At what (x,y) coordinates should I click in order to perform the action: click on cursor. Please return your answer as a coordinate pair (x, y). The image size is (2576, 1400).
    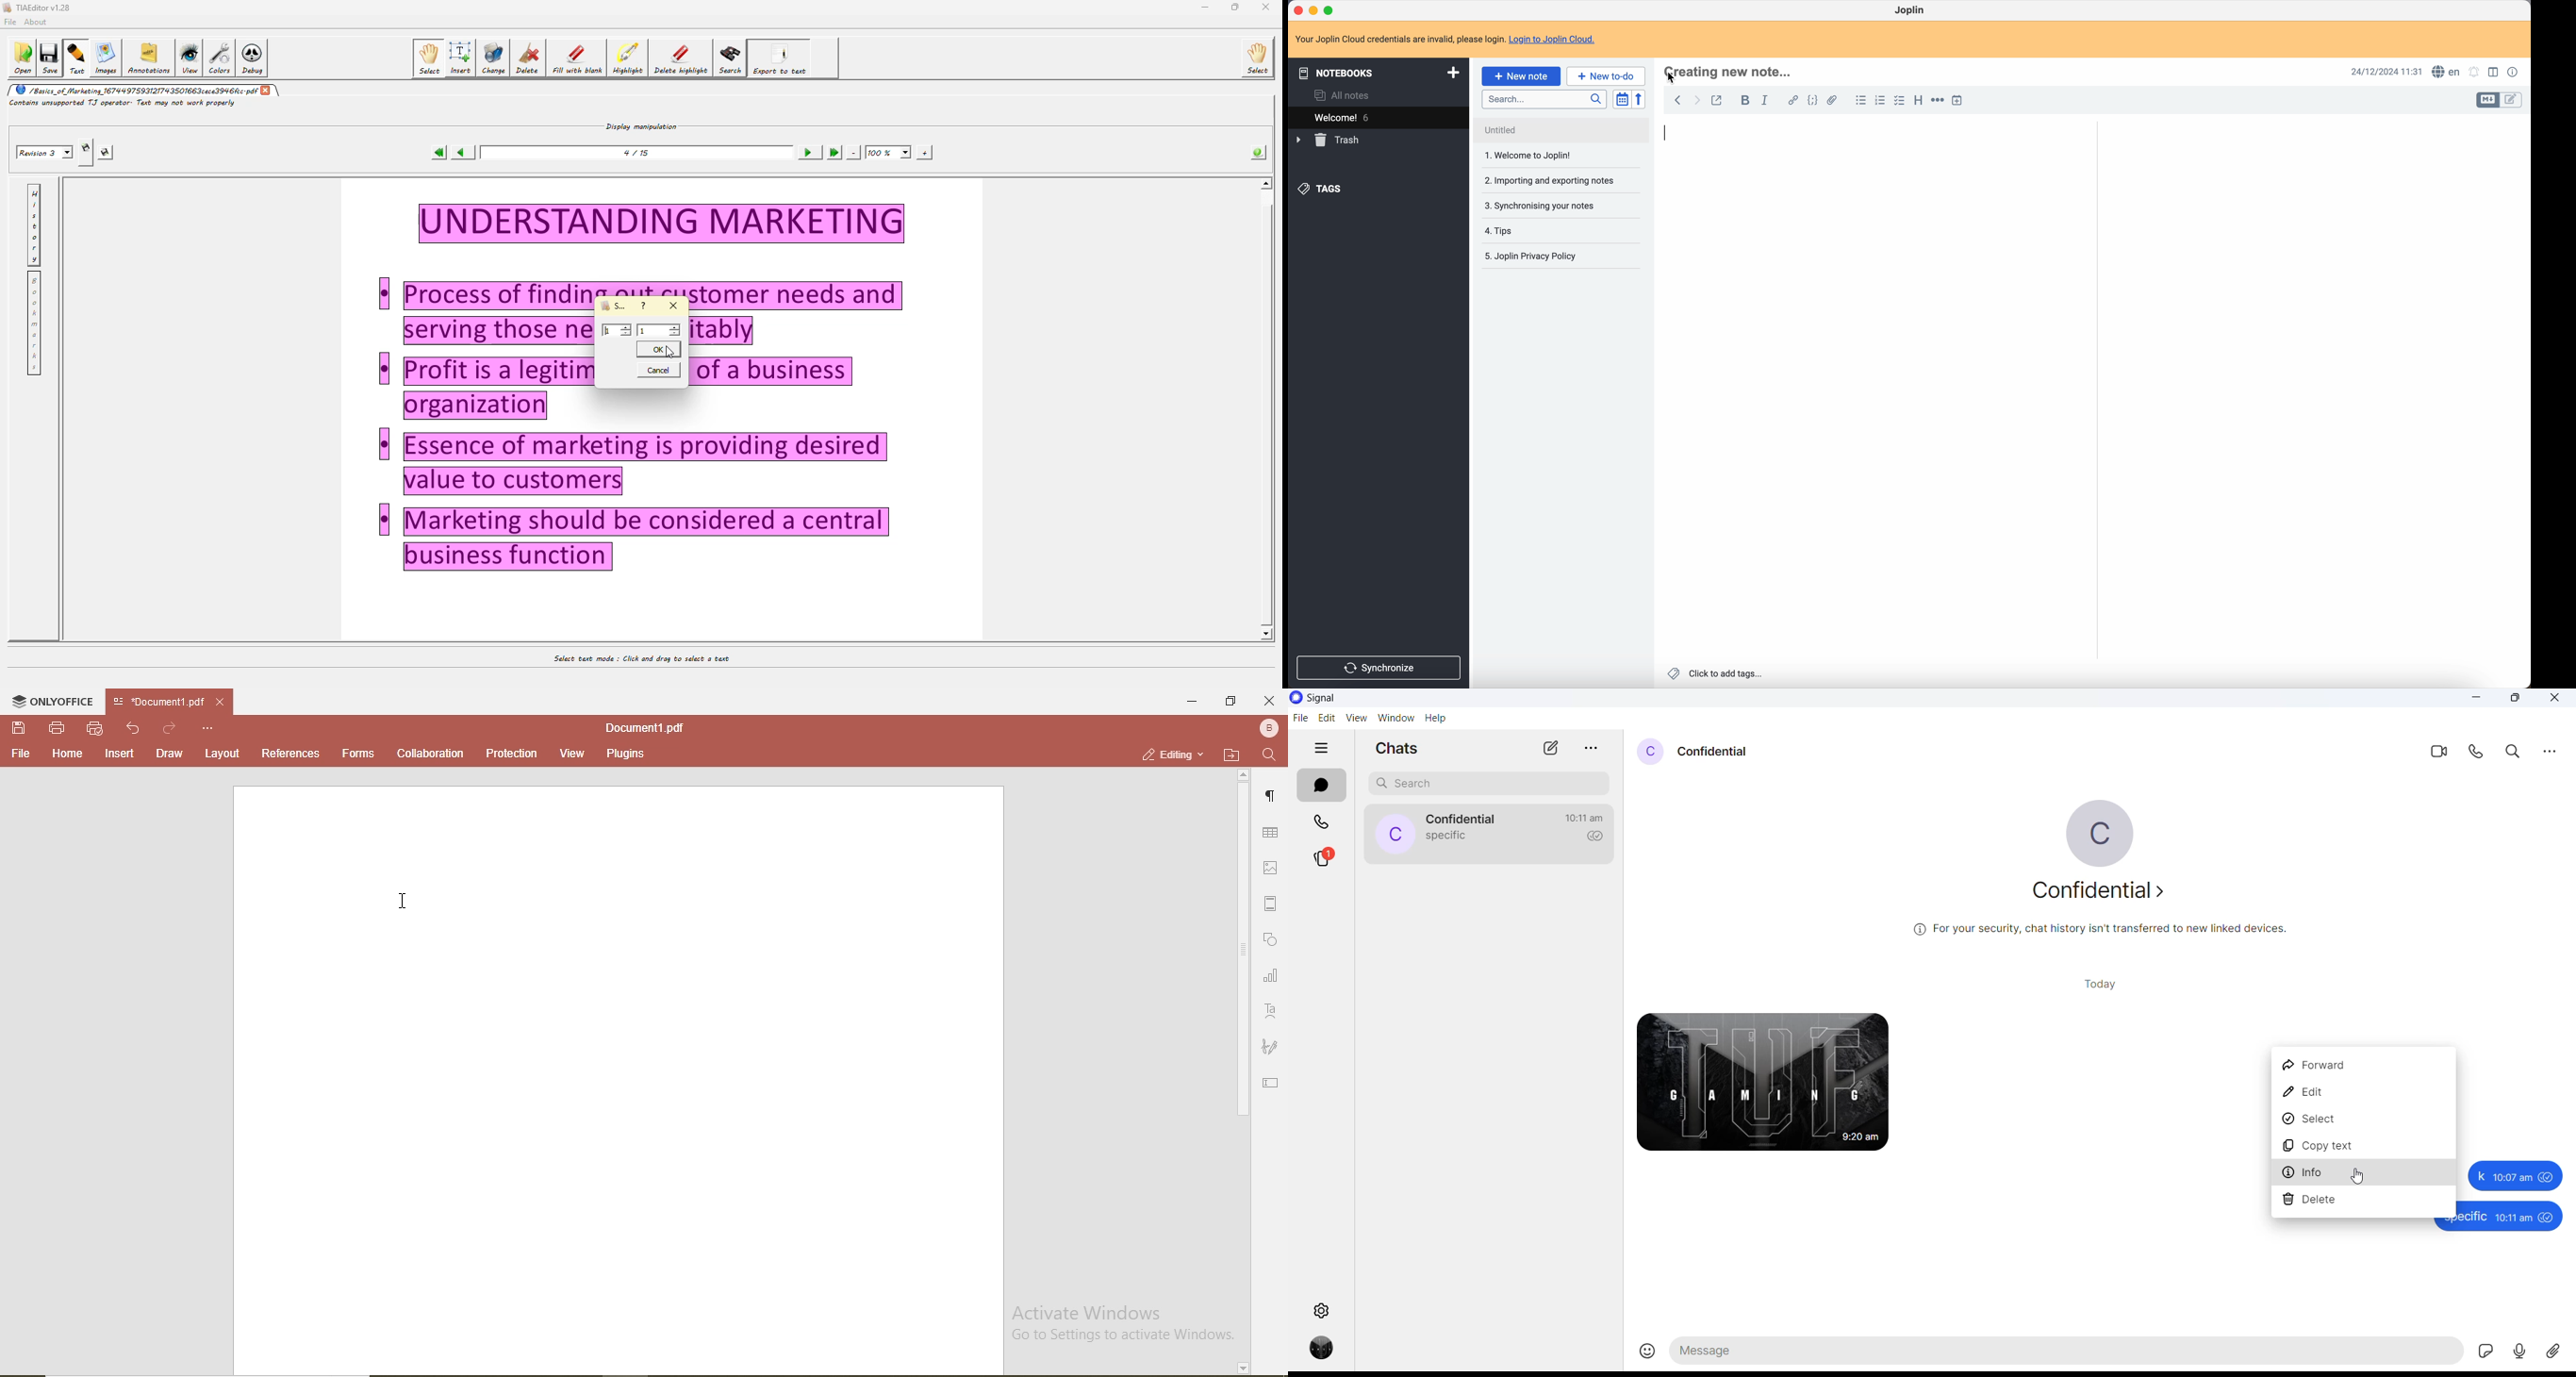
    Looking at the image, I should click on (2356, 1174).